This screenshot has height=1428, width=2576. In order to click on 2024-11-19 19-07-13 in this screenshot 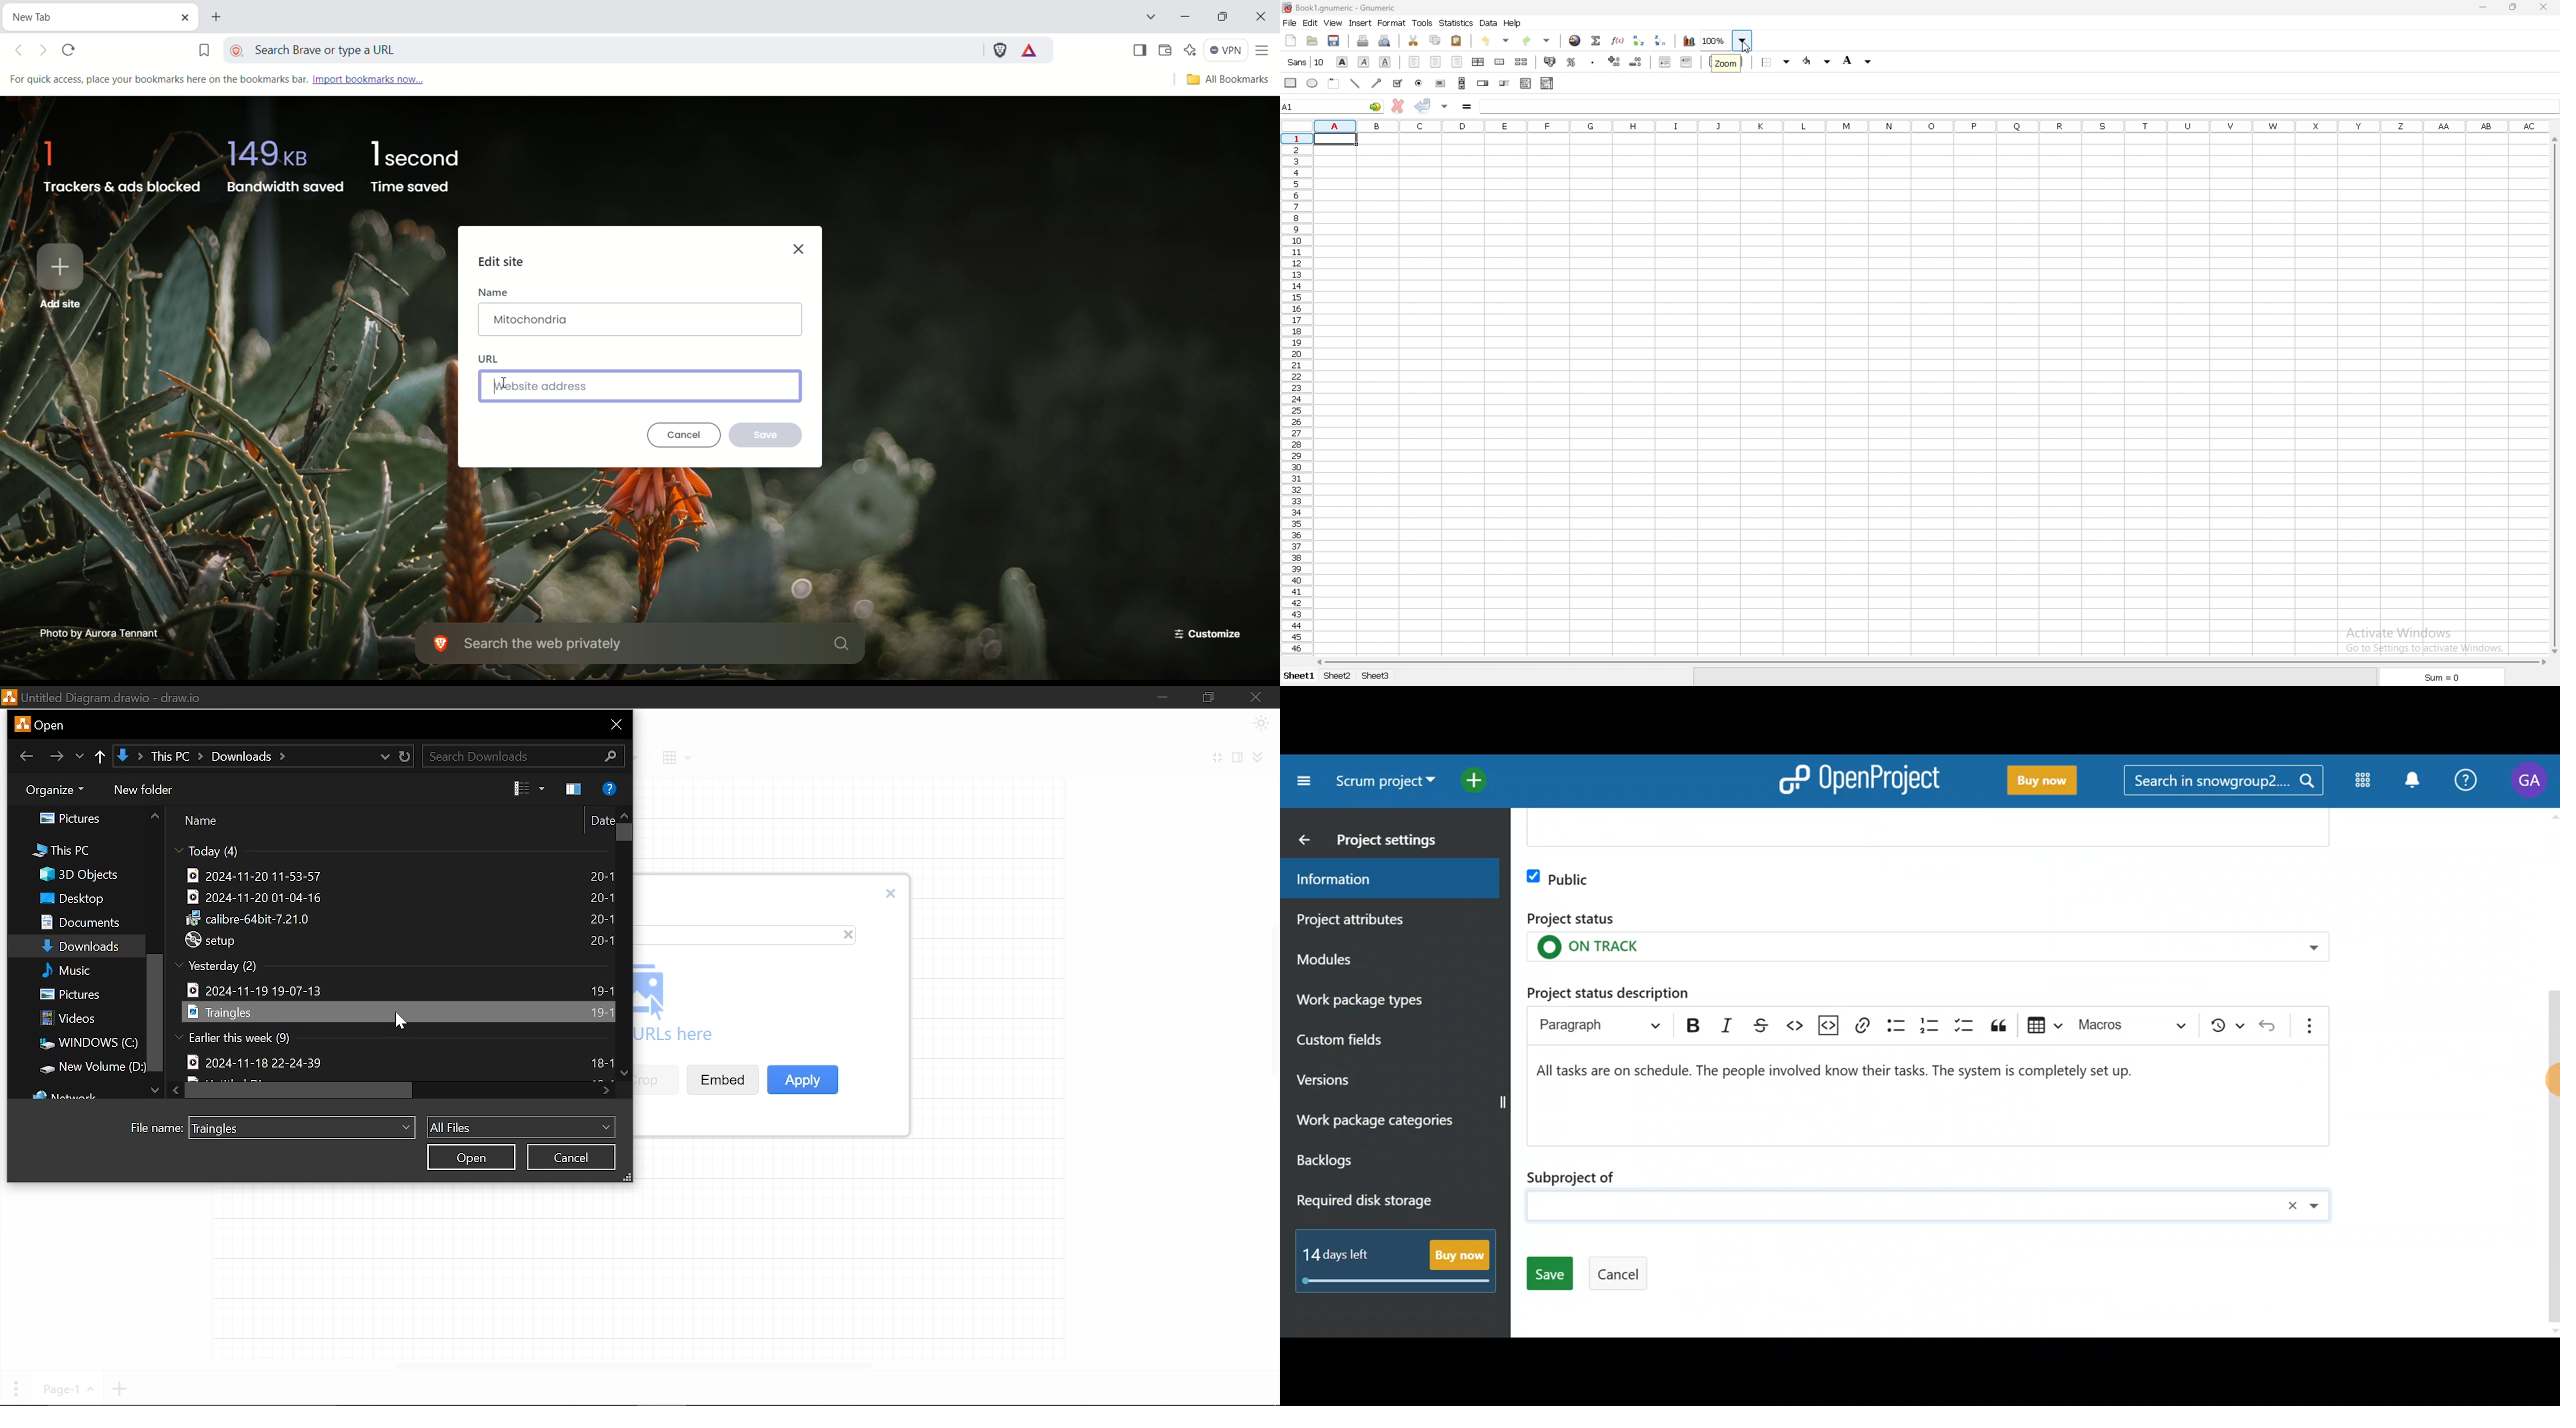, I will do `click(282, 991)`.